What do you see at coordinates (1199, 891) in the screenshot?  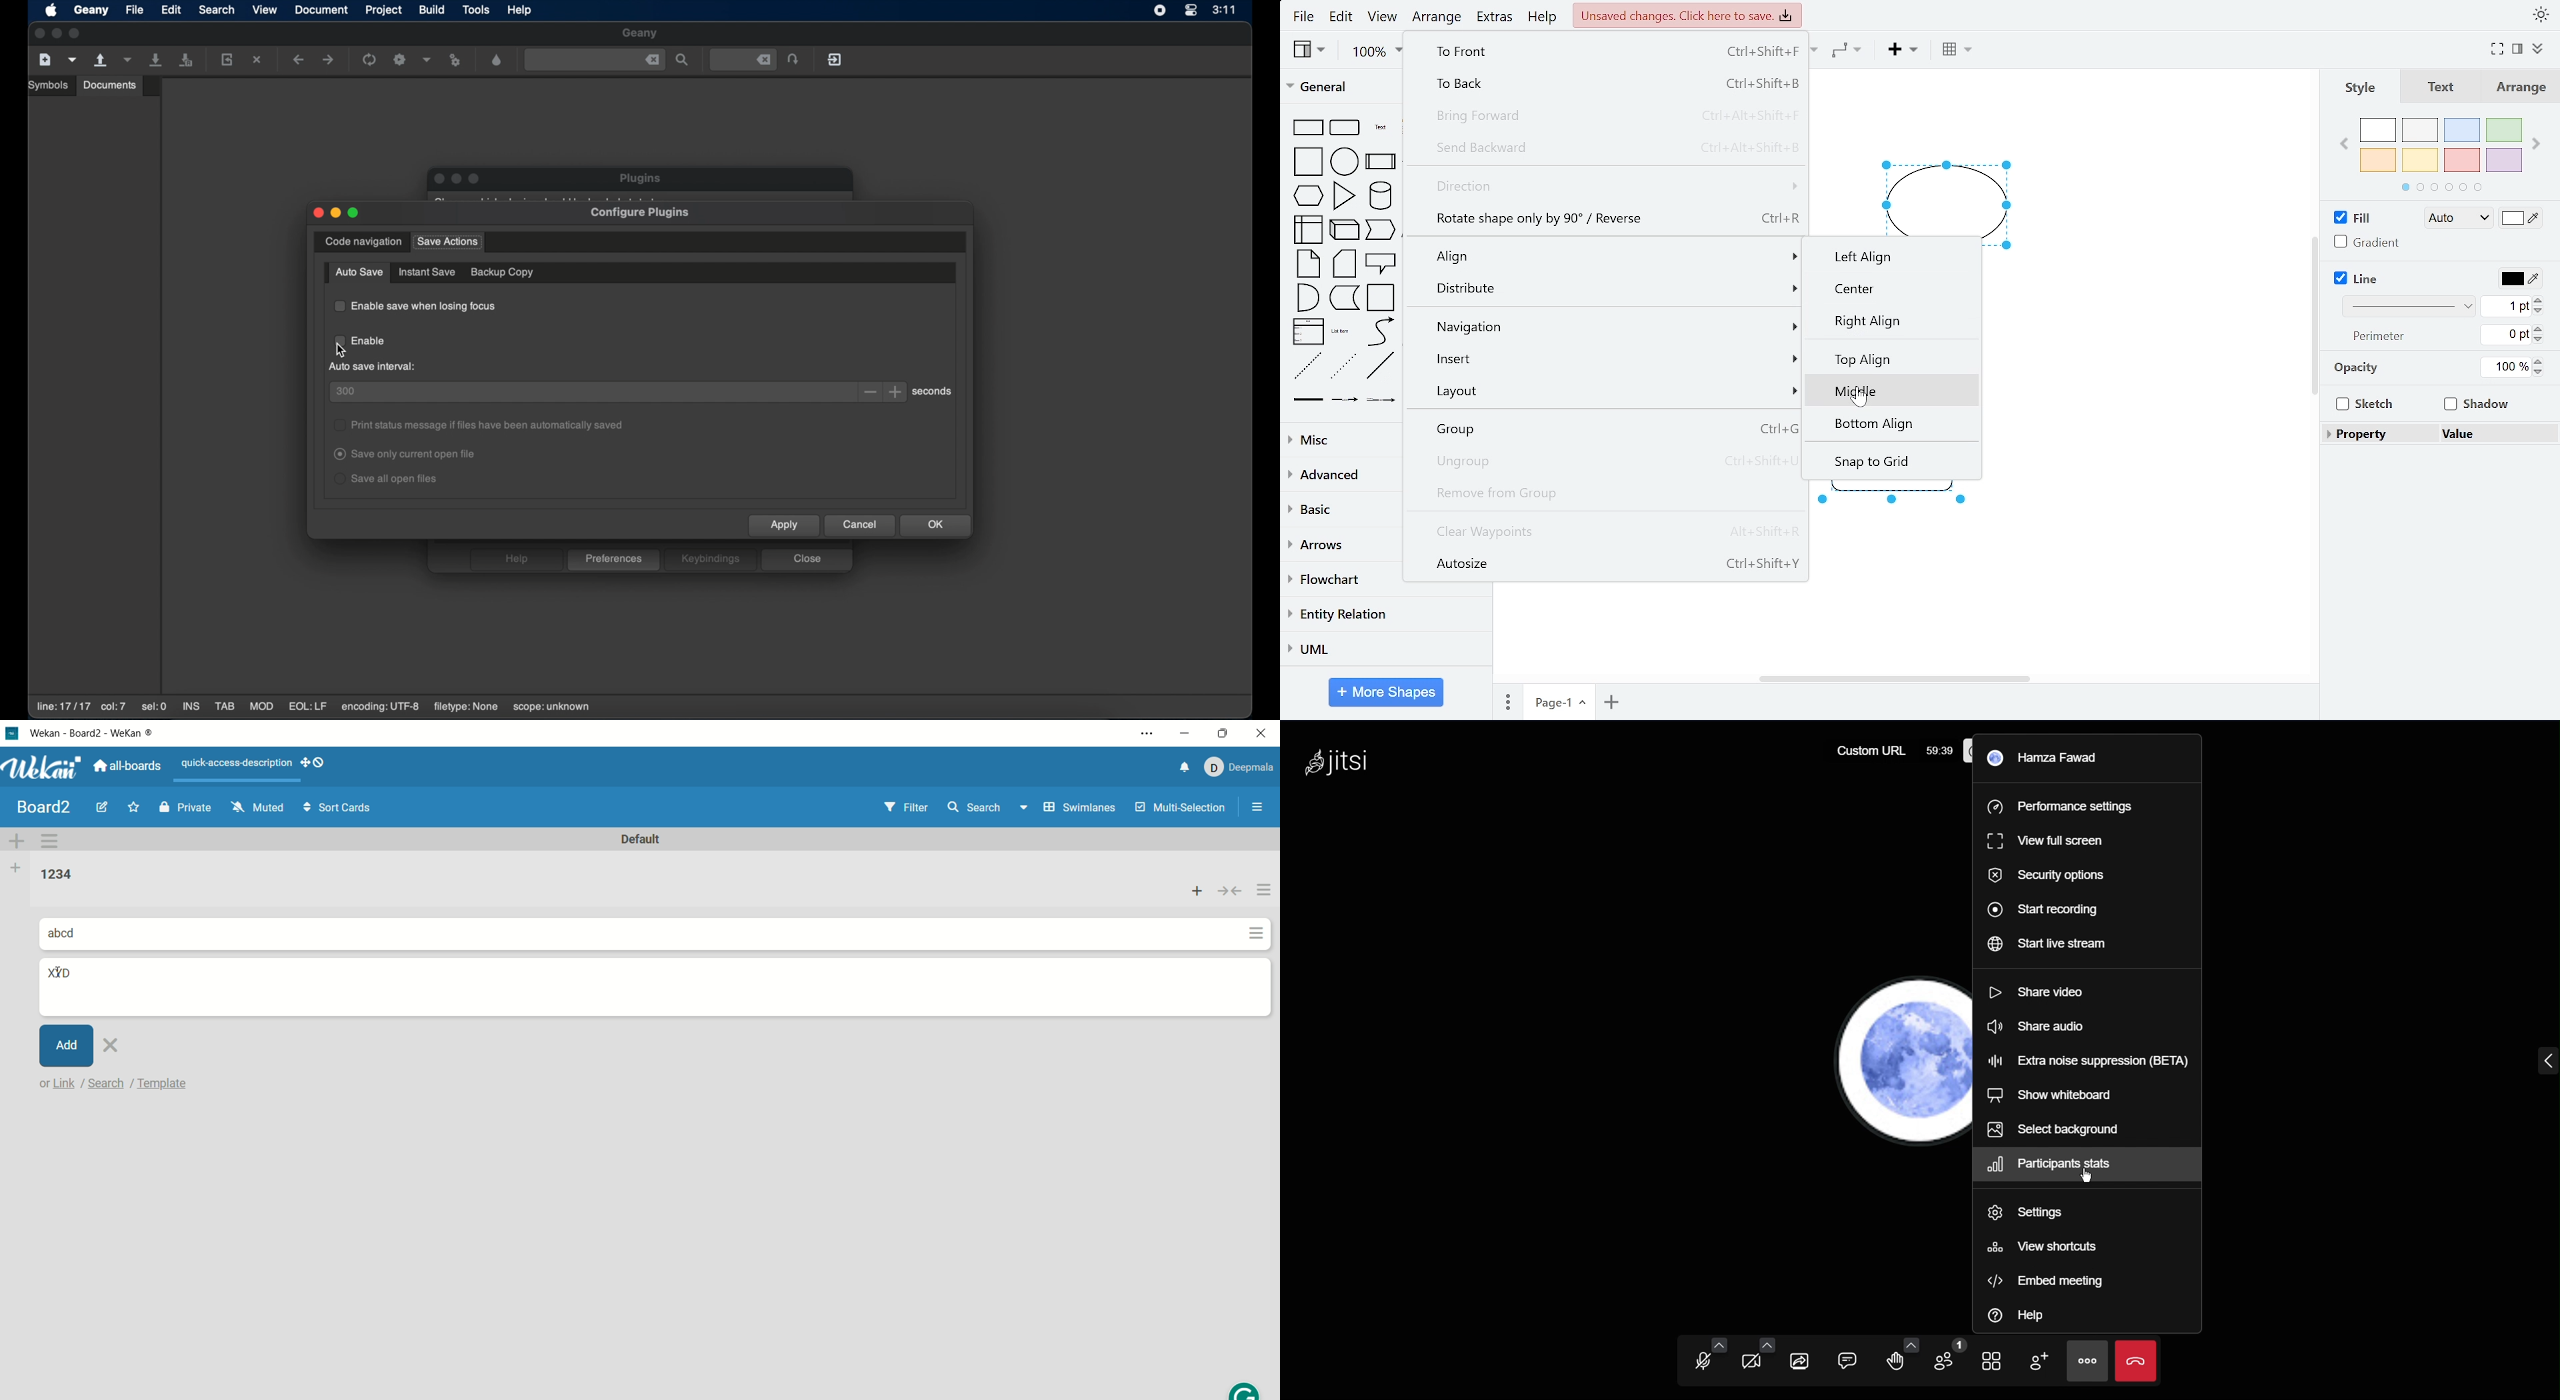 I see `add` at bounding box center [1199, 891].